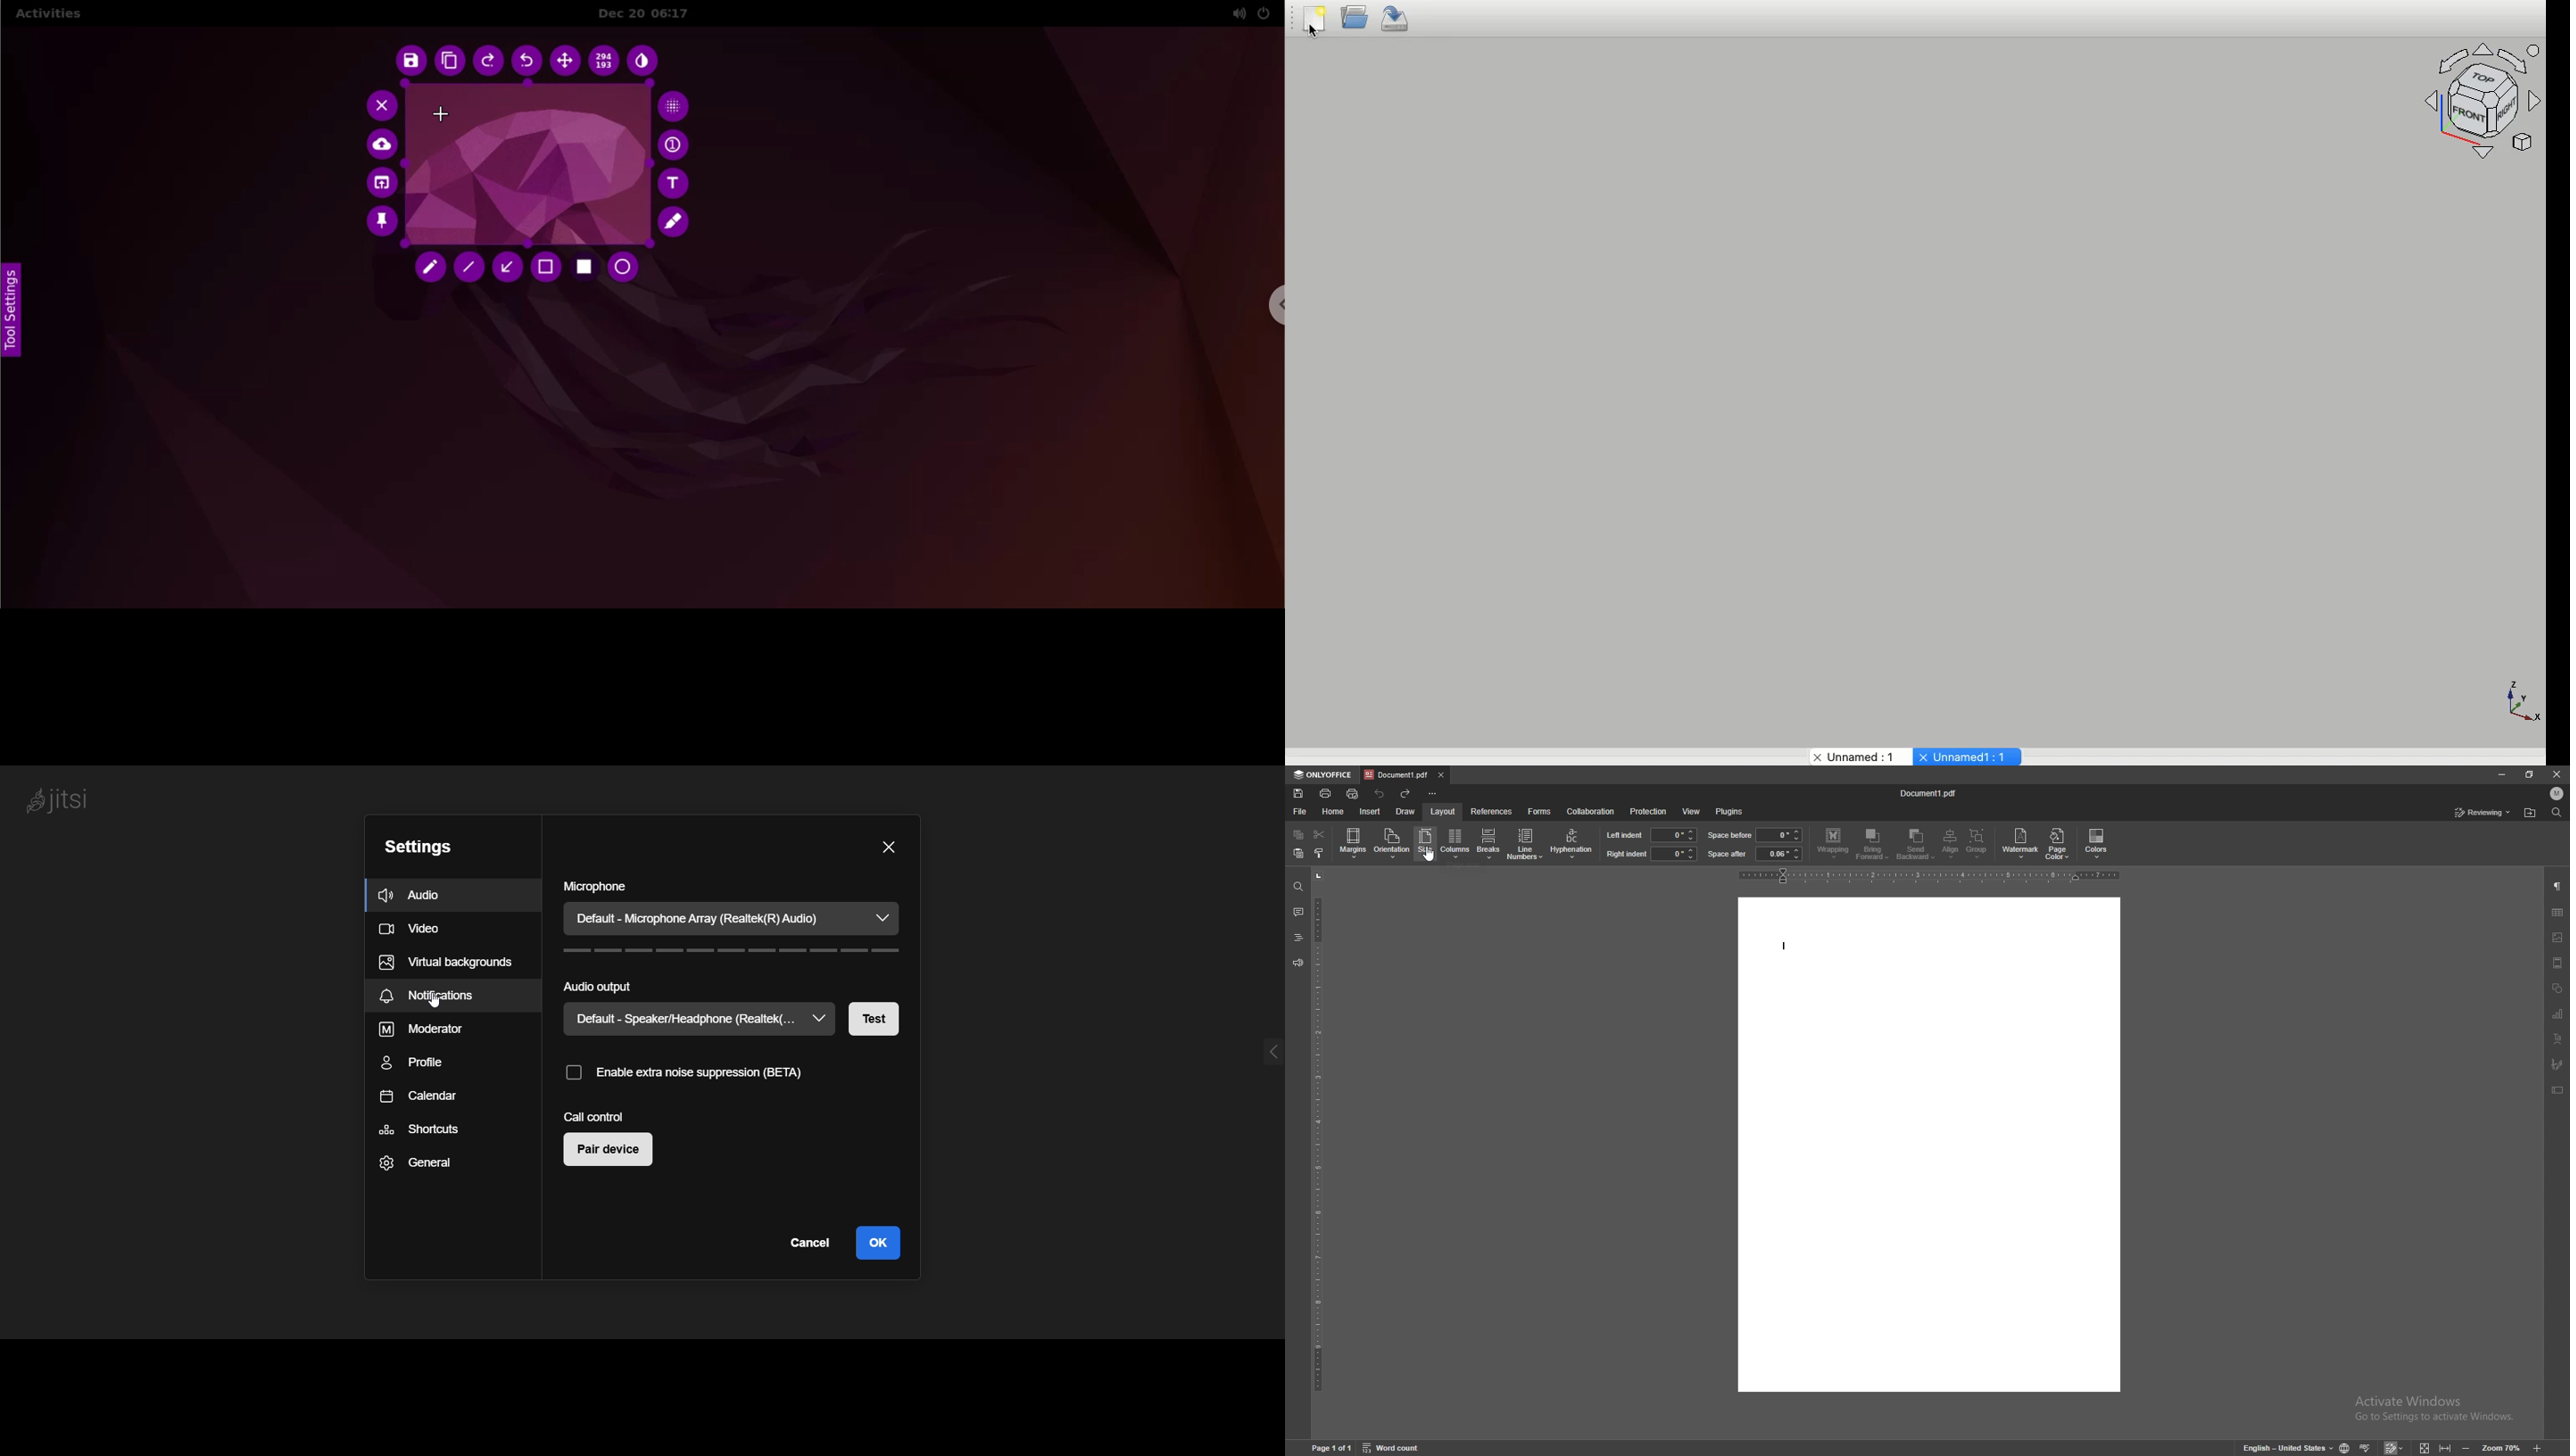 This screenshot has height=1456, width=2576. What do you see at coordinates (1298, 937) in the screenshot?
I see `headings` at bounding box center [1298, 937].